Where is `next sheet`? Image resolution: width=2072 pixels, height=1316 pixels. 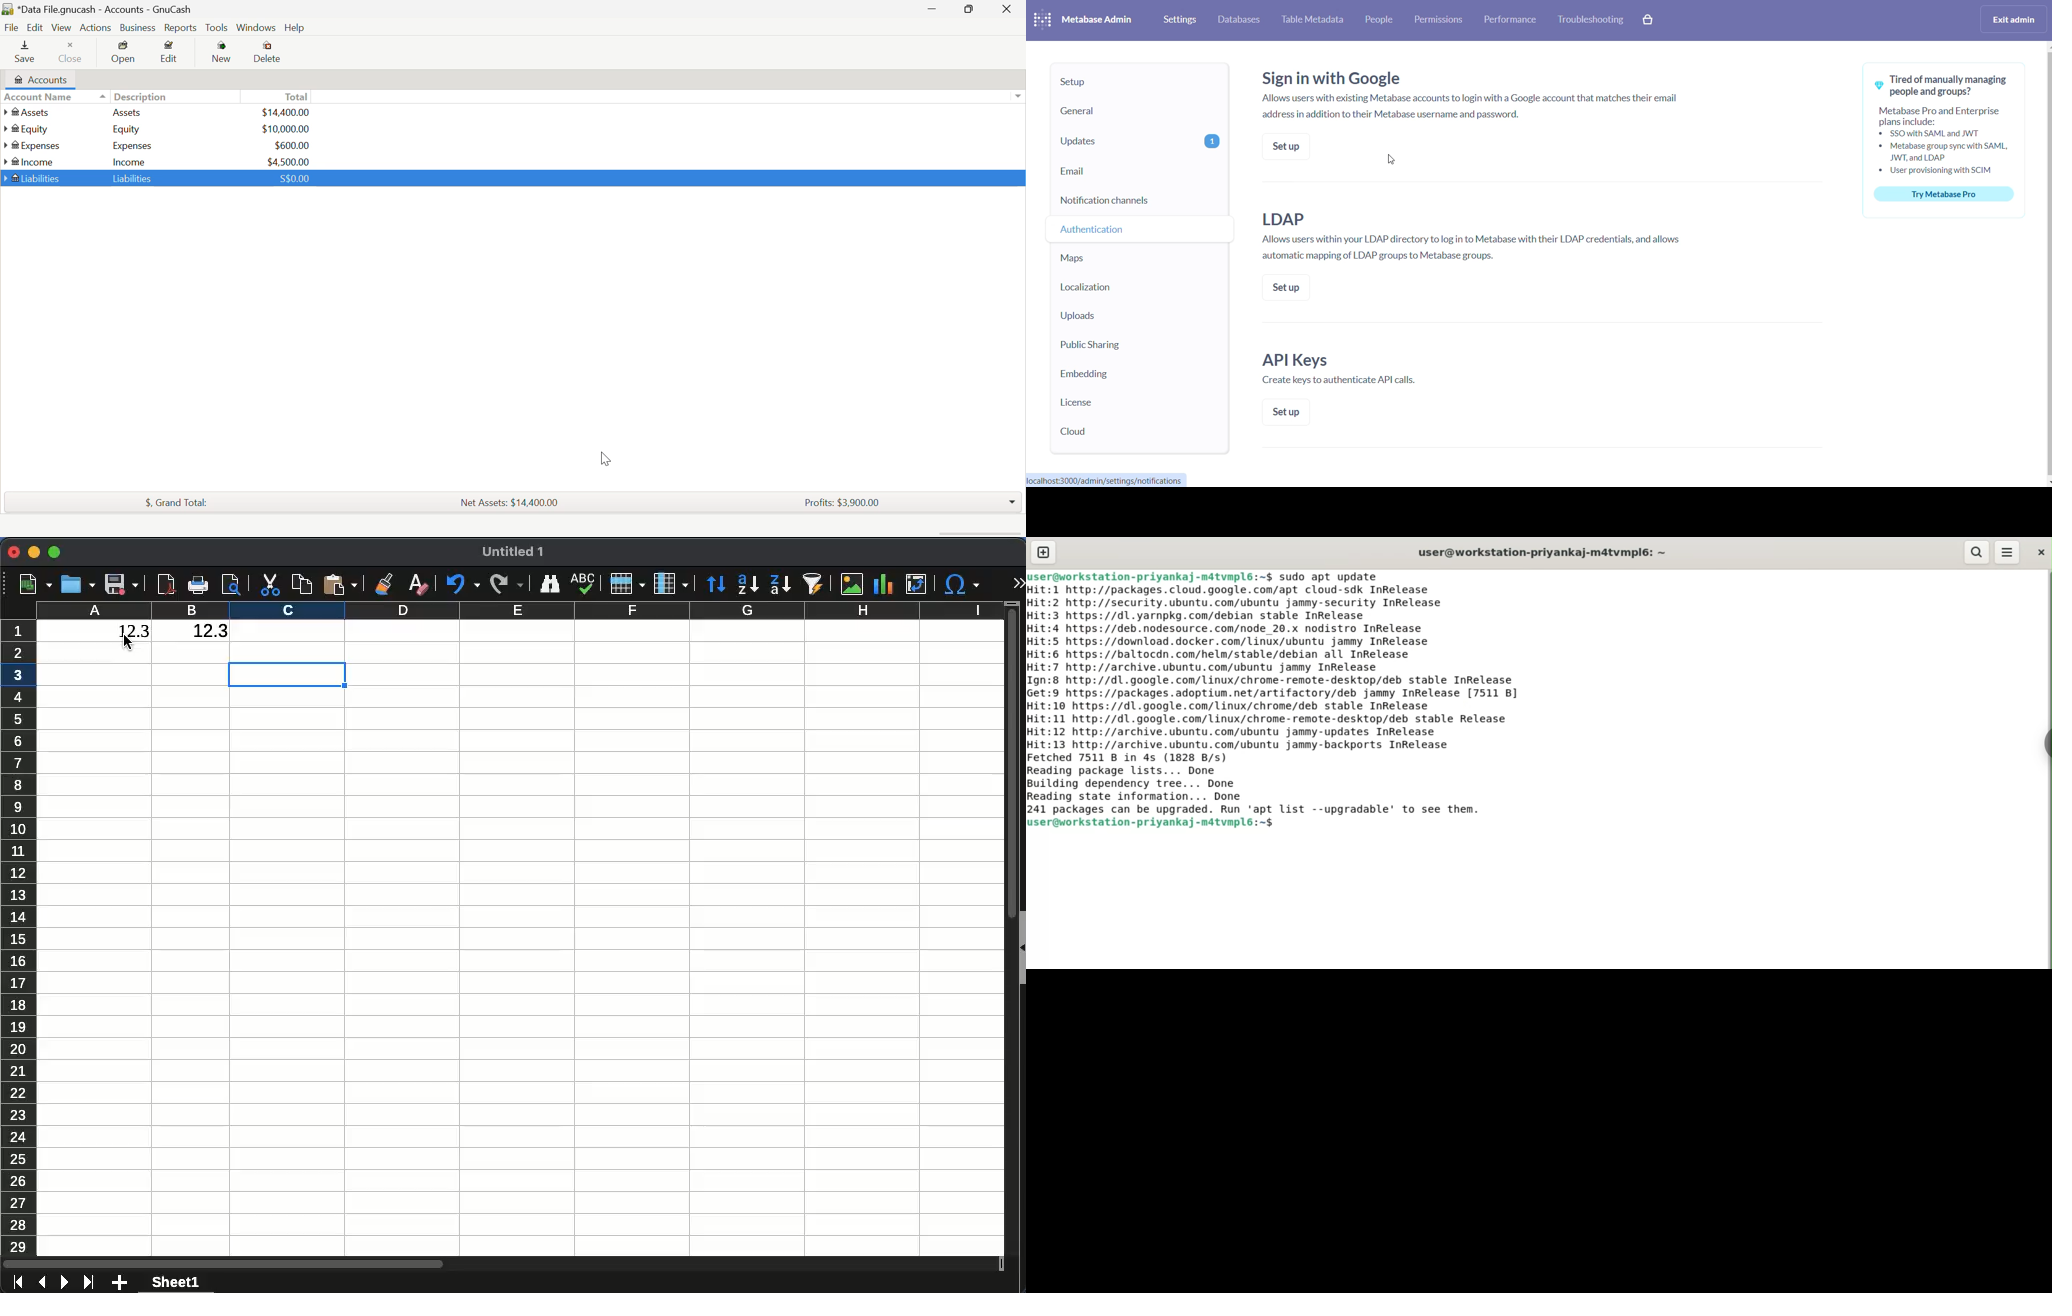
next sheet is located at coordinates (63, 1282).